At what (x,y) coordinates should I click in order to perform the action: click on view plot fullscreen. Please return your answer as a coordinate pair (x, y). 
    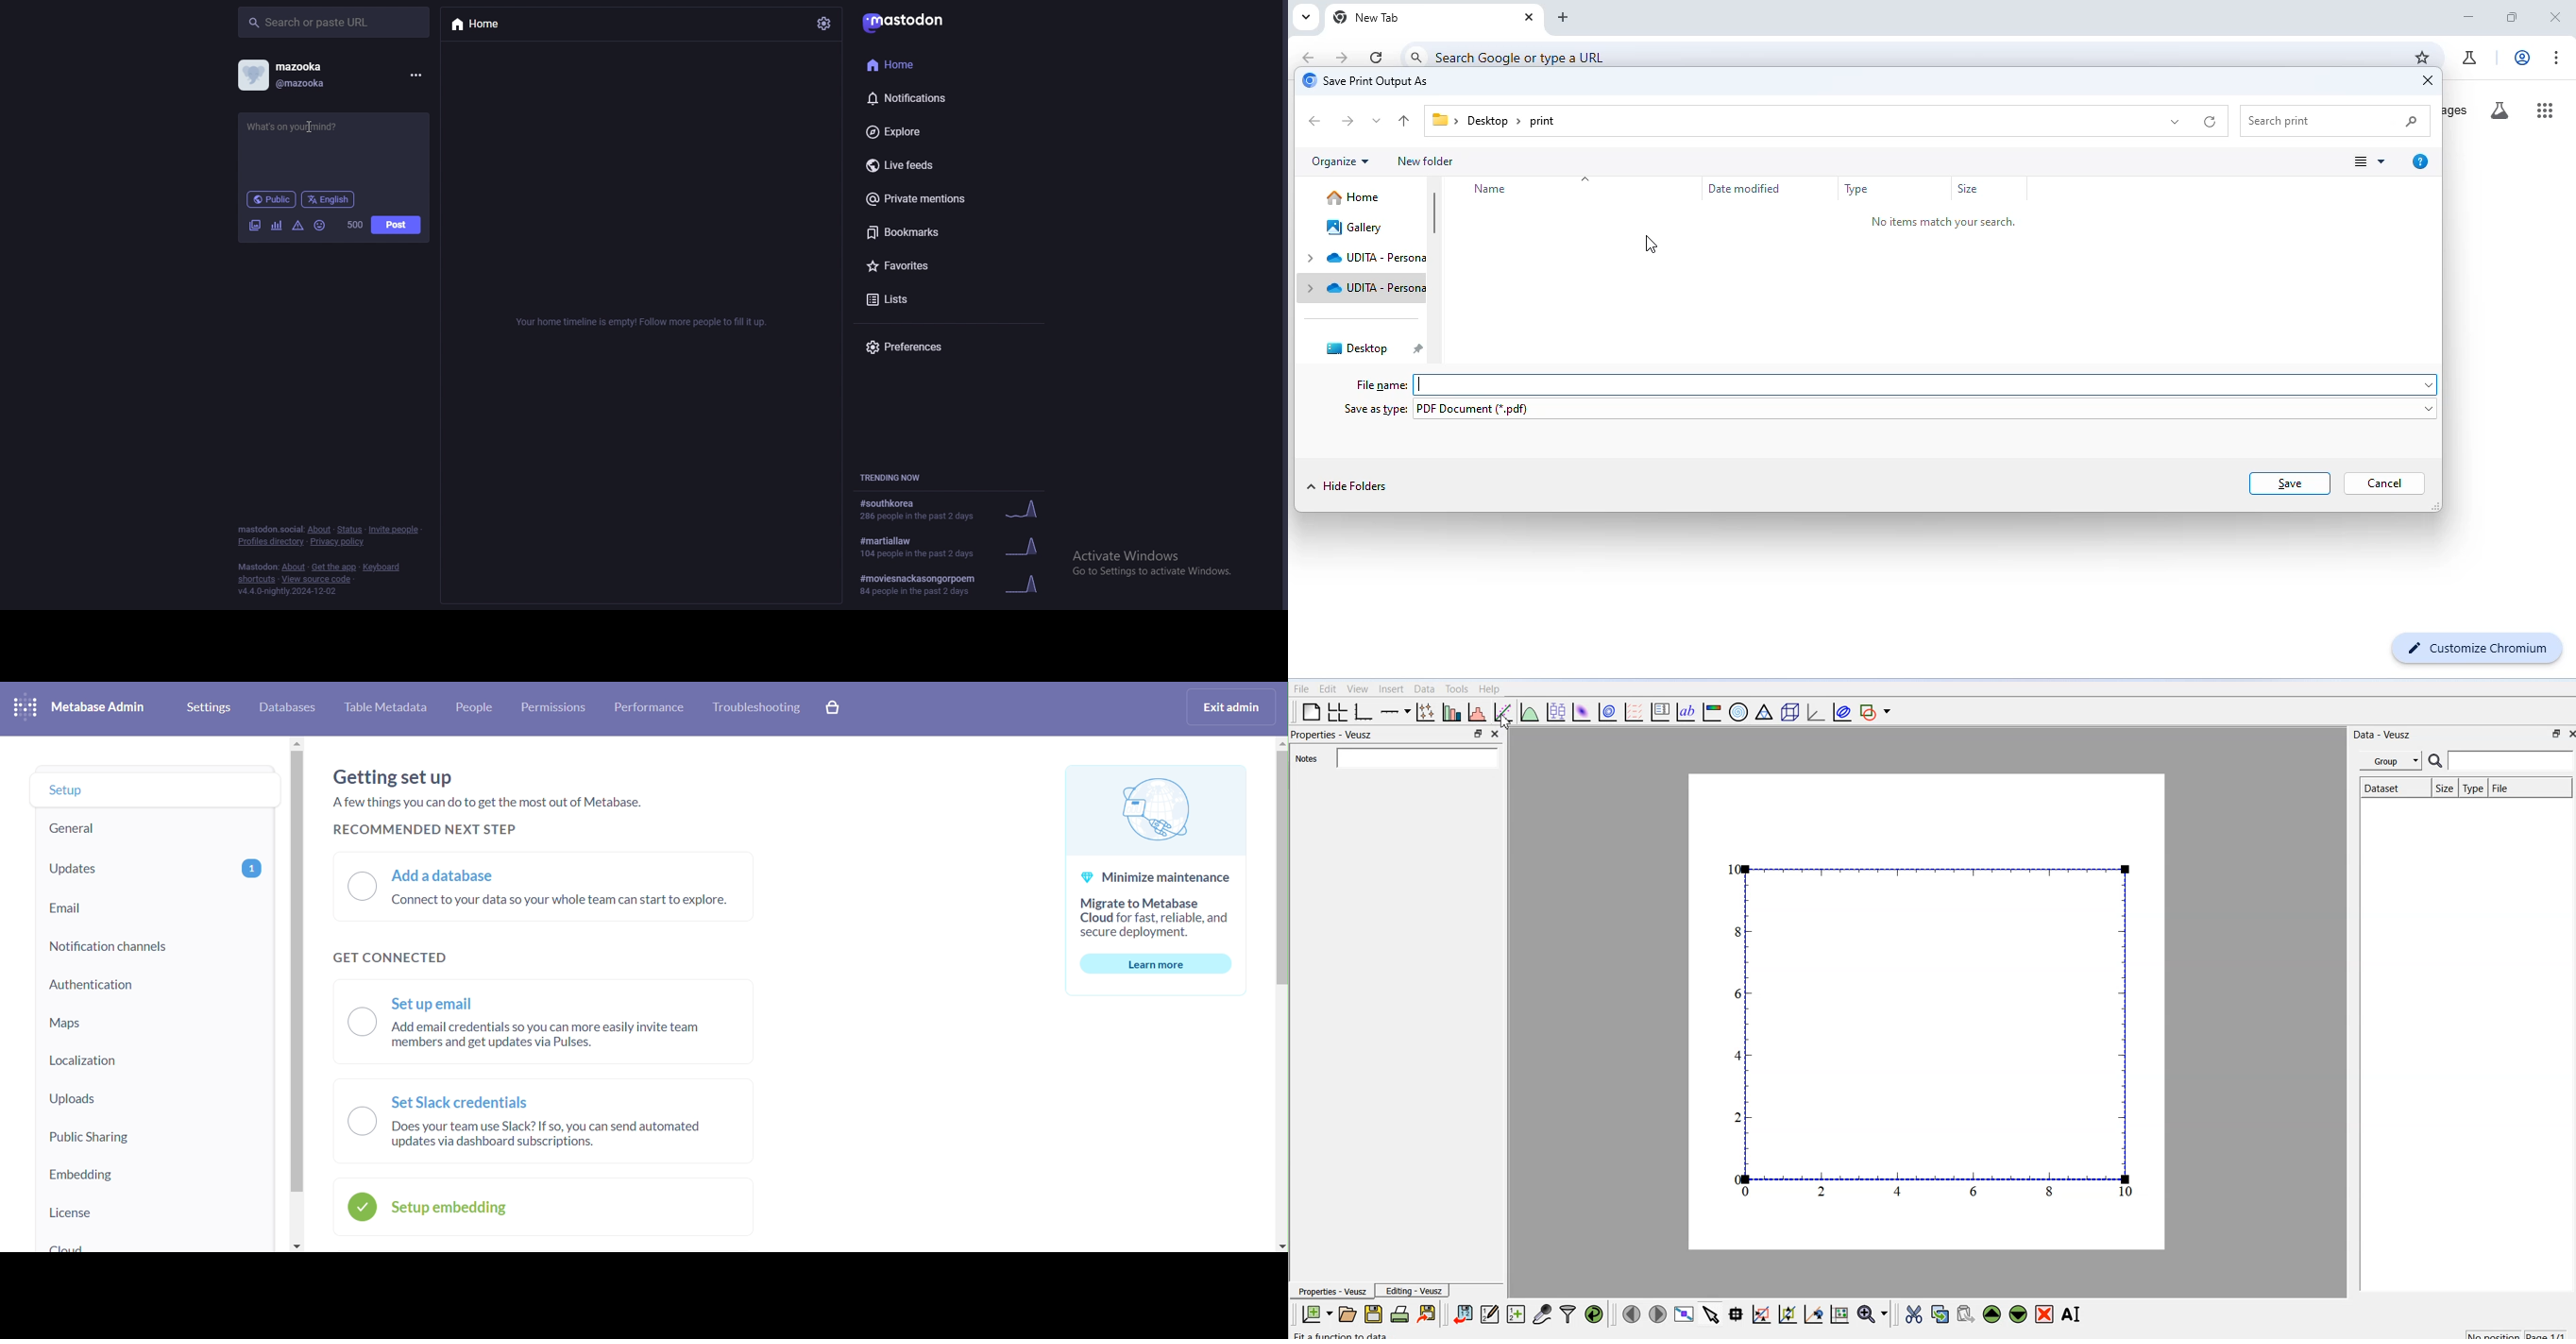
    Looking at the image, I should click on (1685, 1316).